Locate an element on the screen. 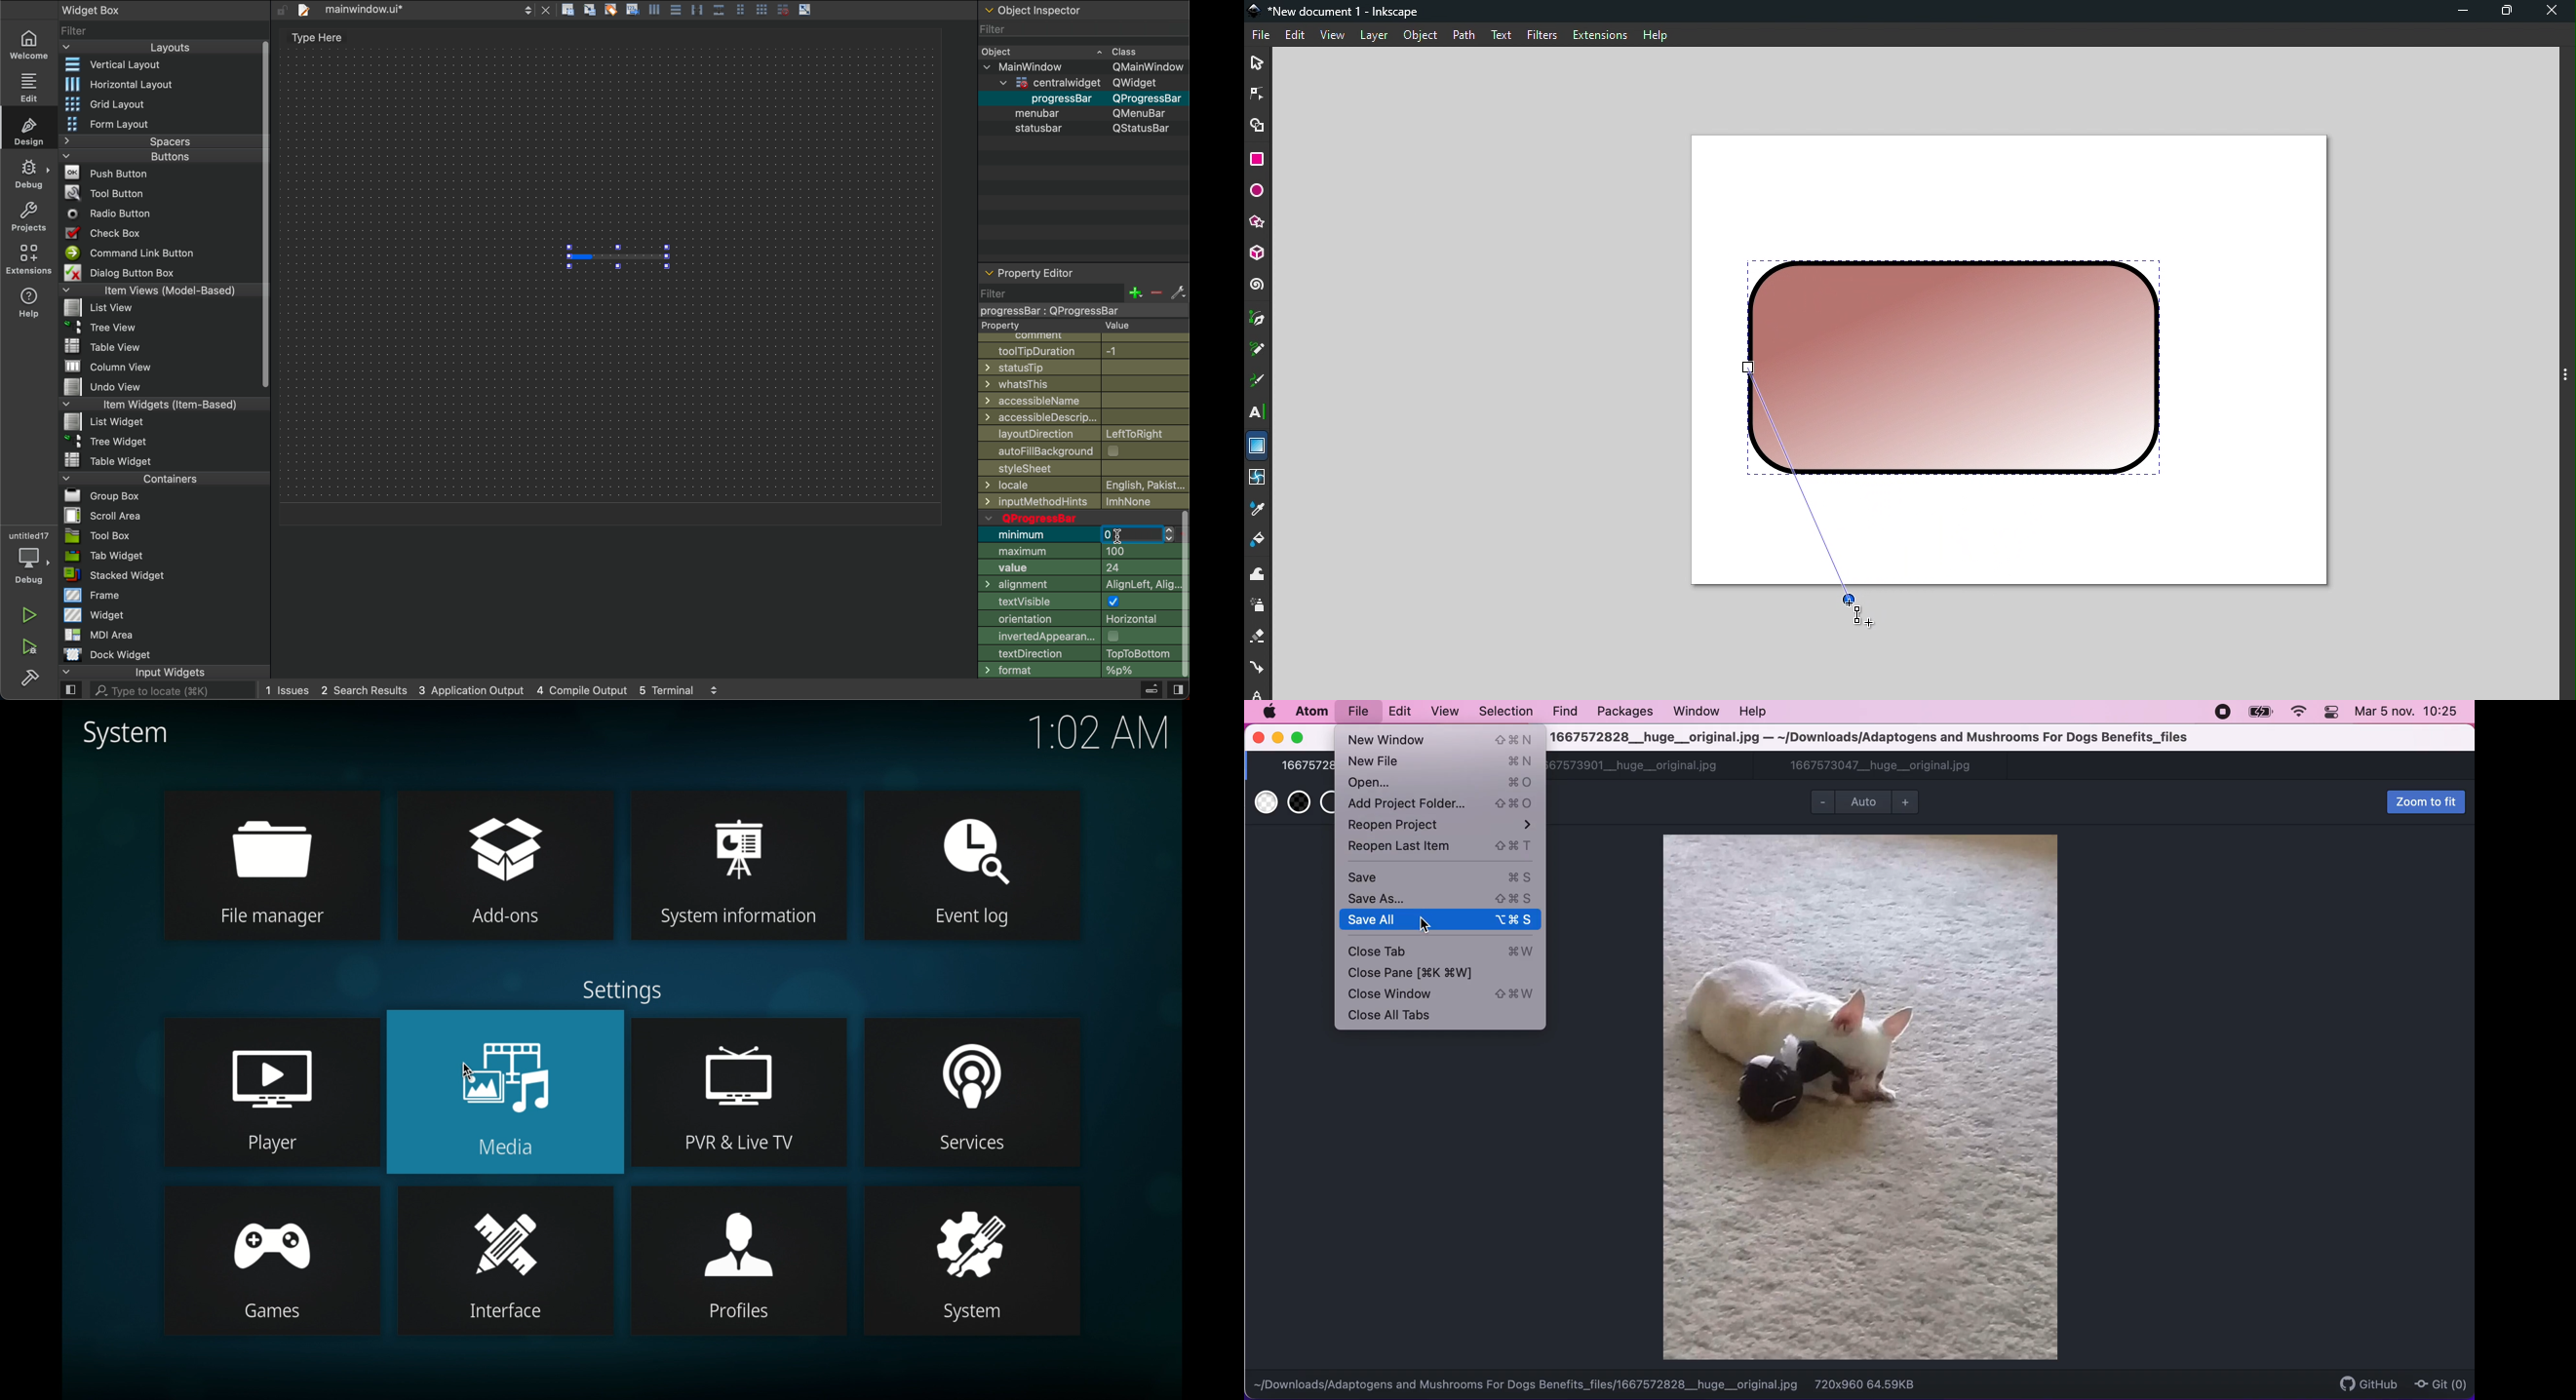 Image resolution: width=2576 pixels, height=1400 pixels. File manager is located at coordinates (271, 915).